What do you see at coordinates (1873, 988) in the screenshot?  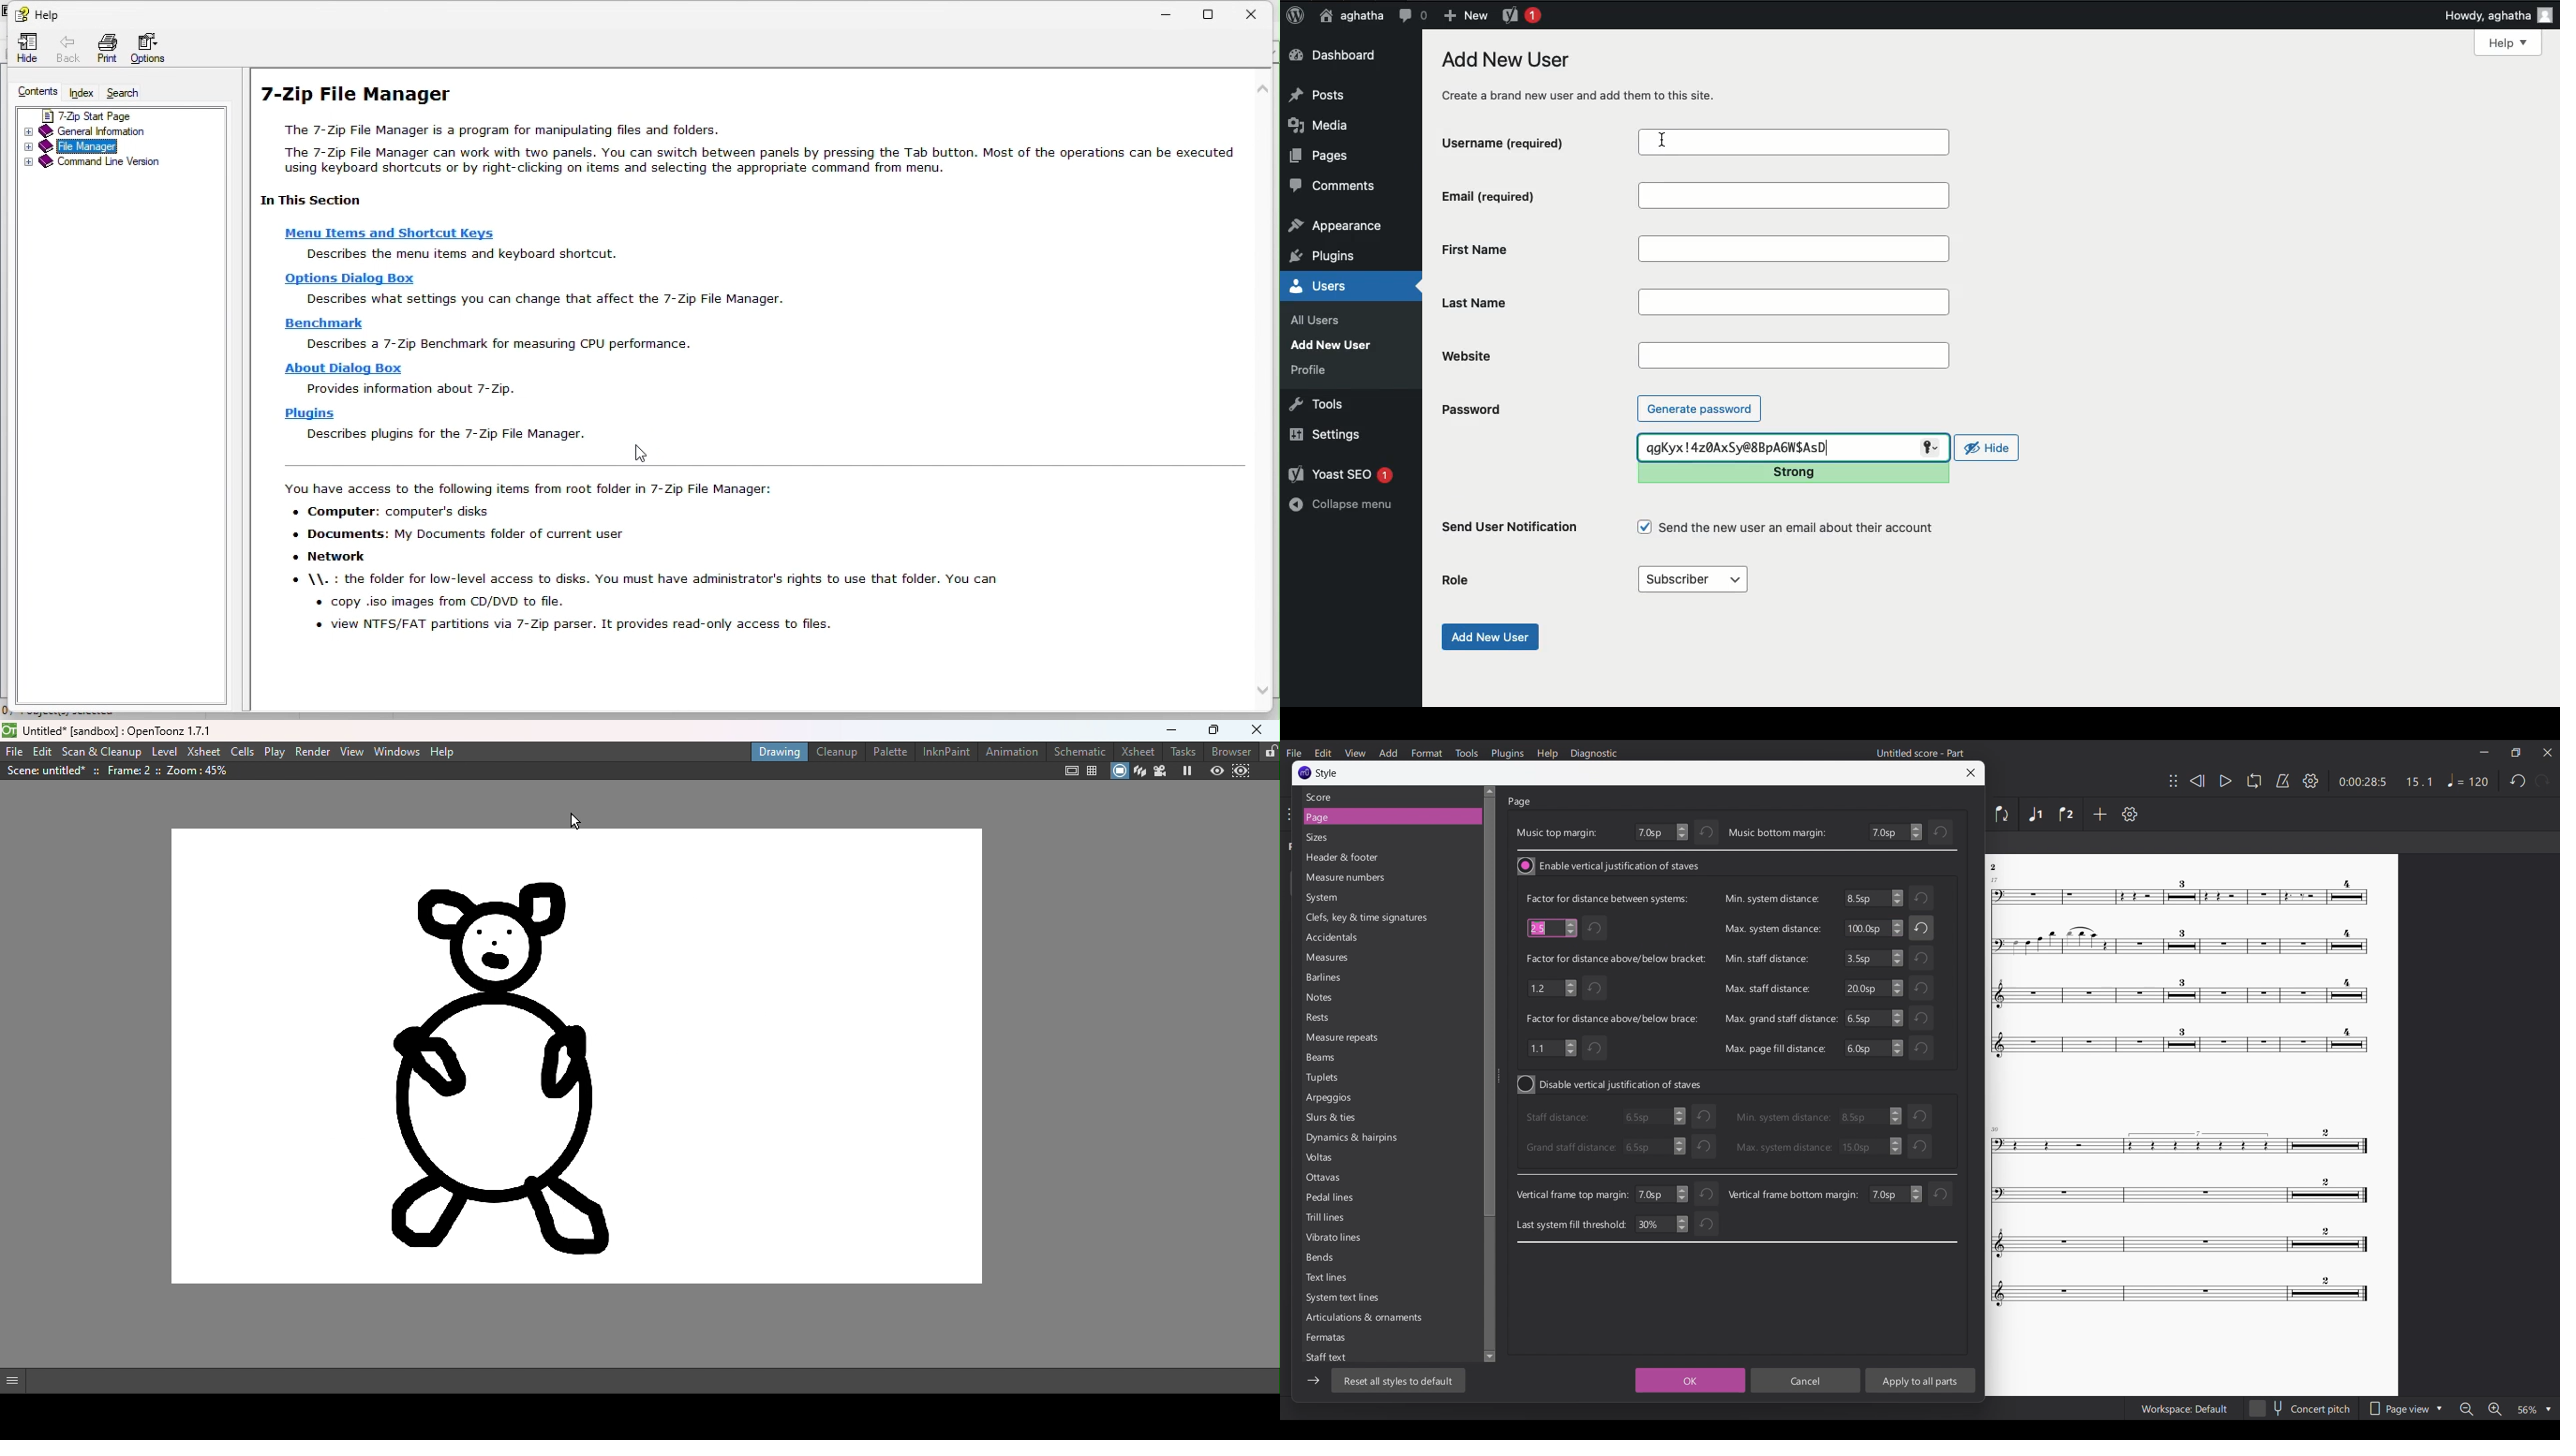 I see `20.0sp` at bounding box center [1873, 988].